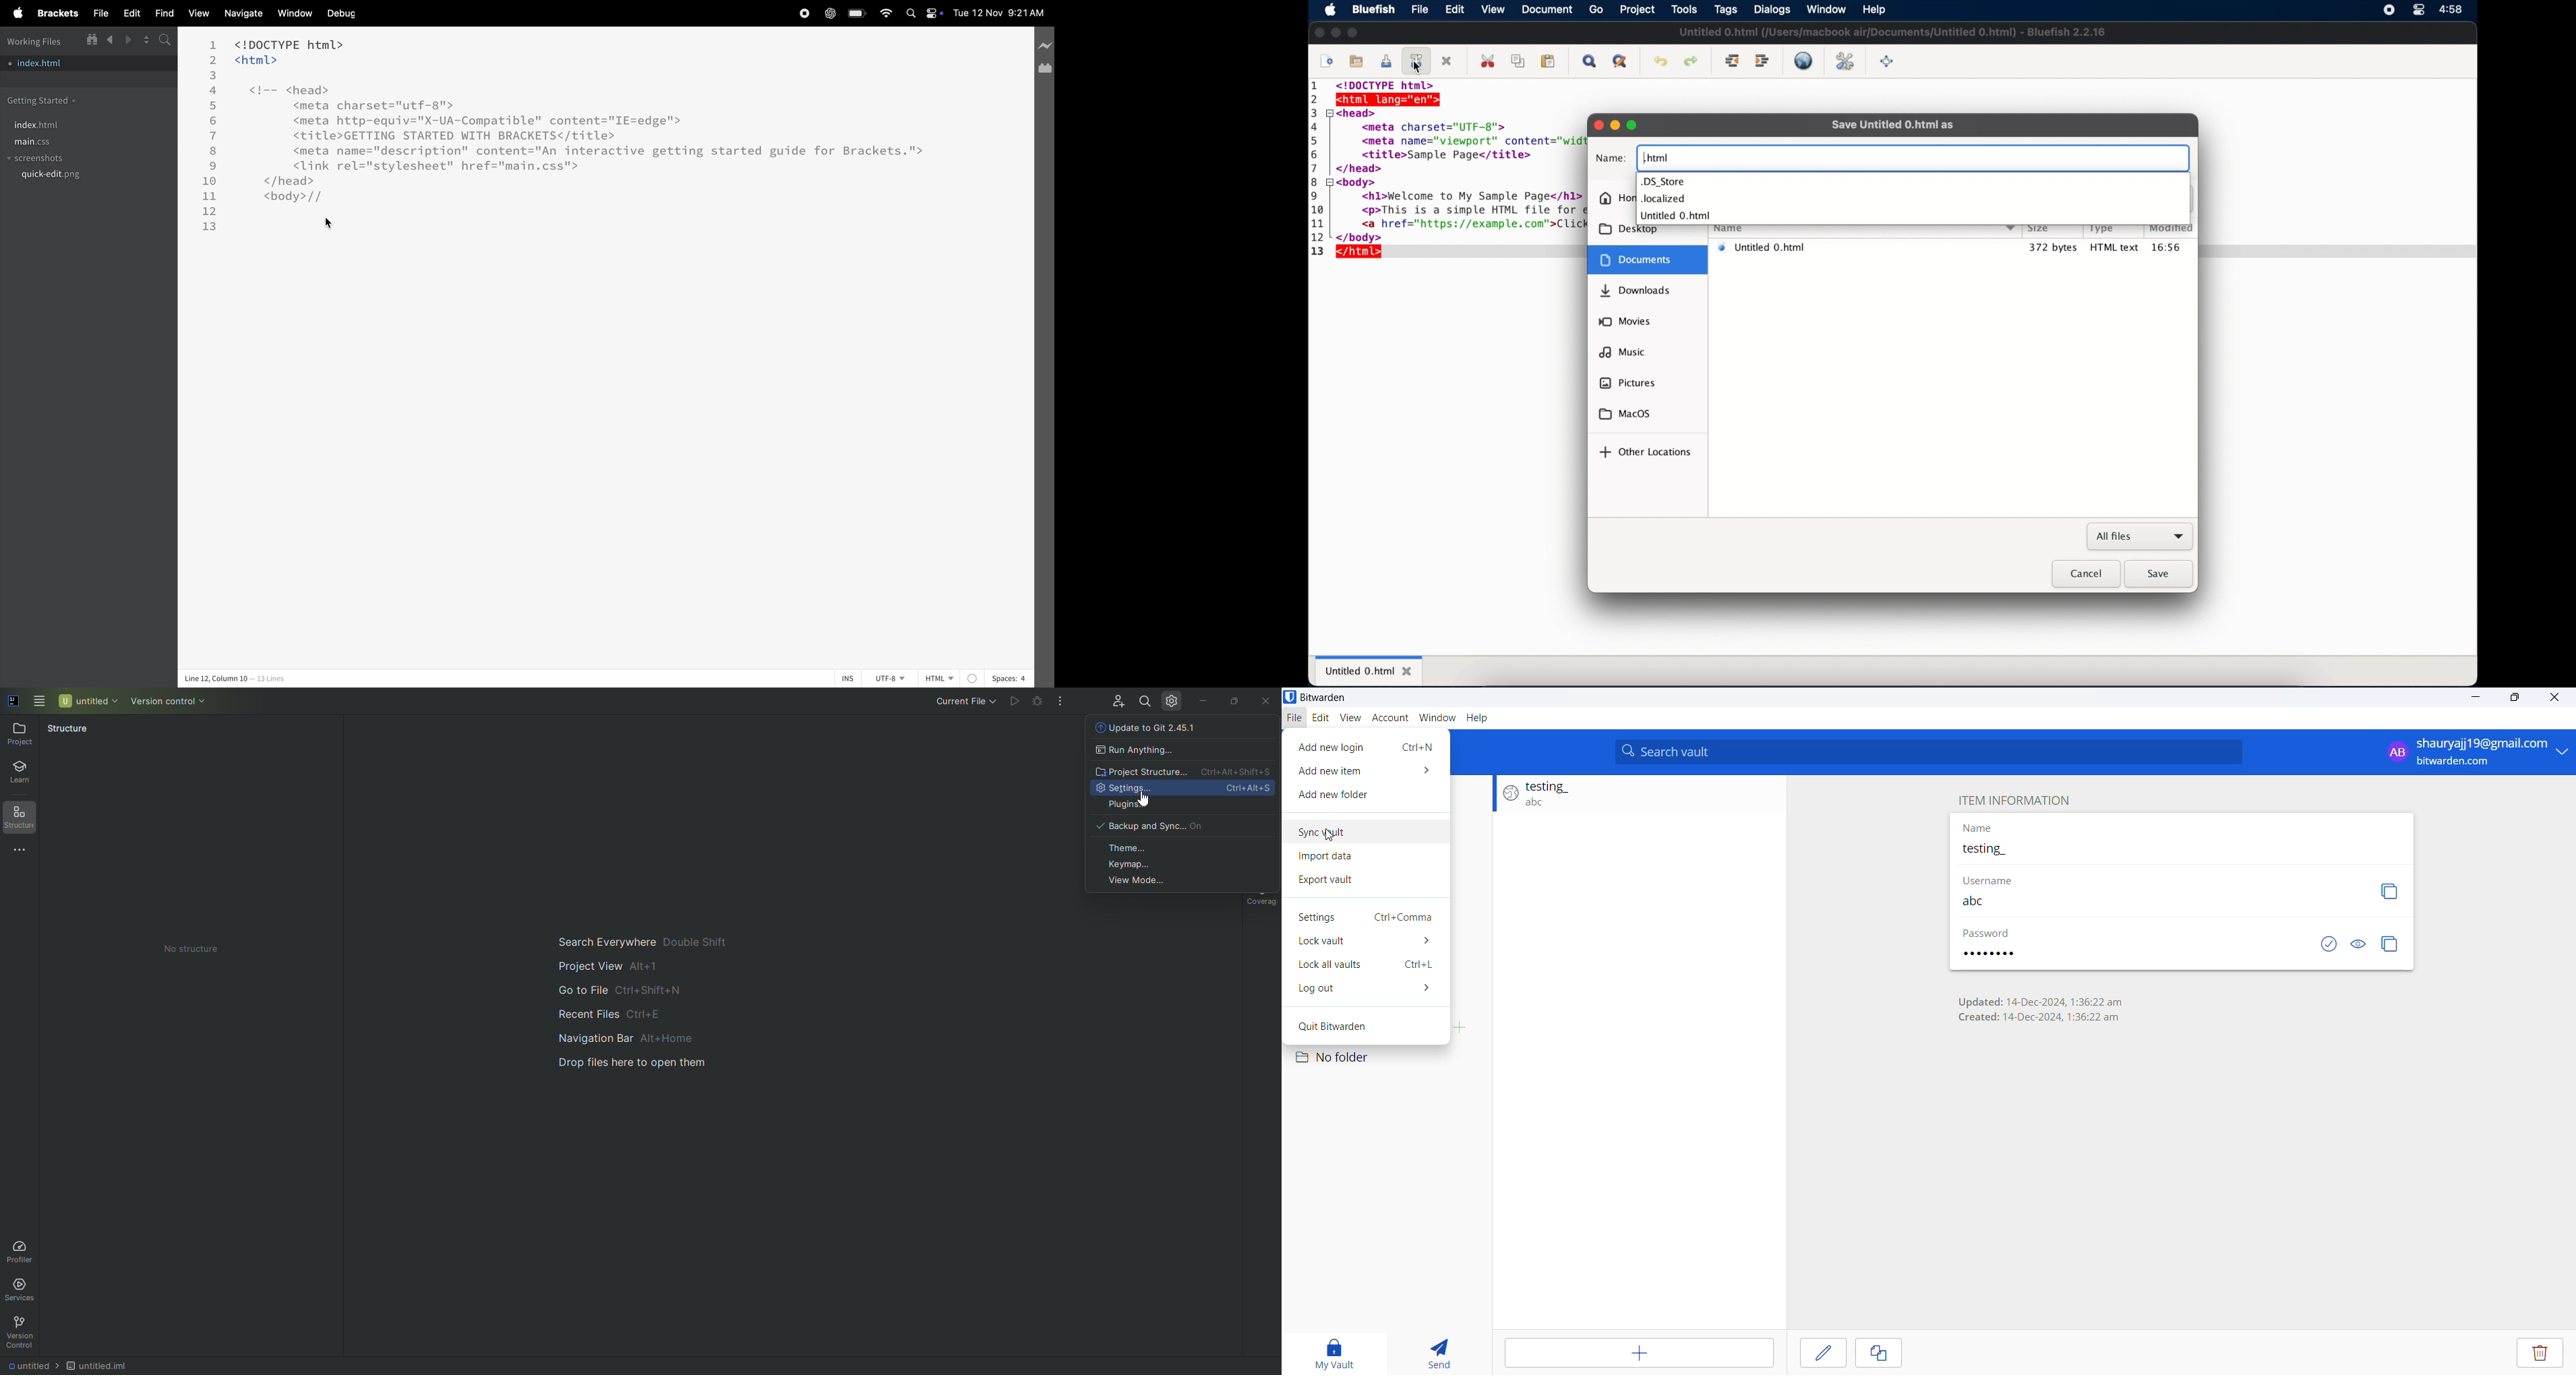  I want to click on Lock all vaults, so click(1363, 967).